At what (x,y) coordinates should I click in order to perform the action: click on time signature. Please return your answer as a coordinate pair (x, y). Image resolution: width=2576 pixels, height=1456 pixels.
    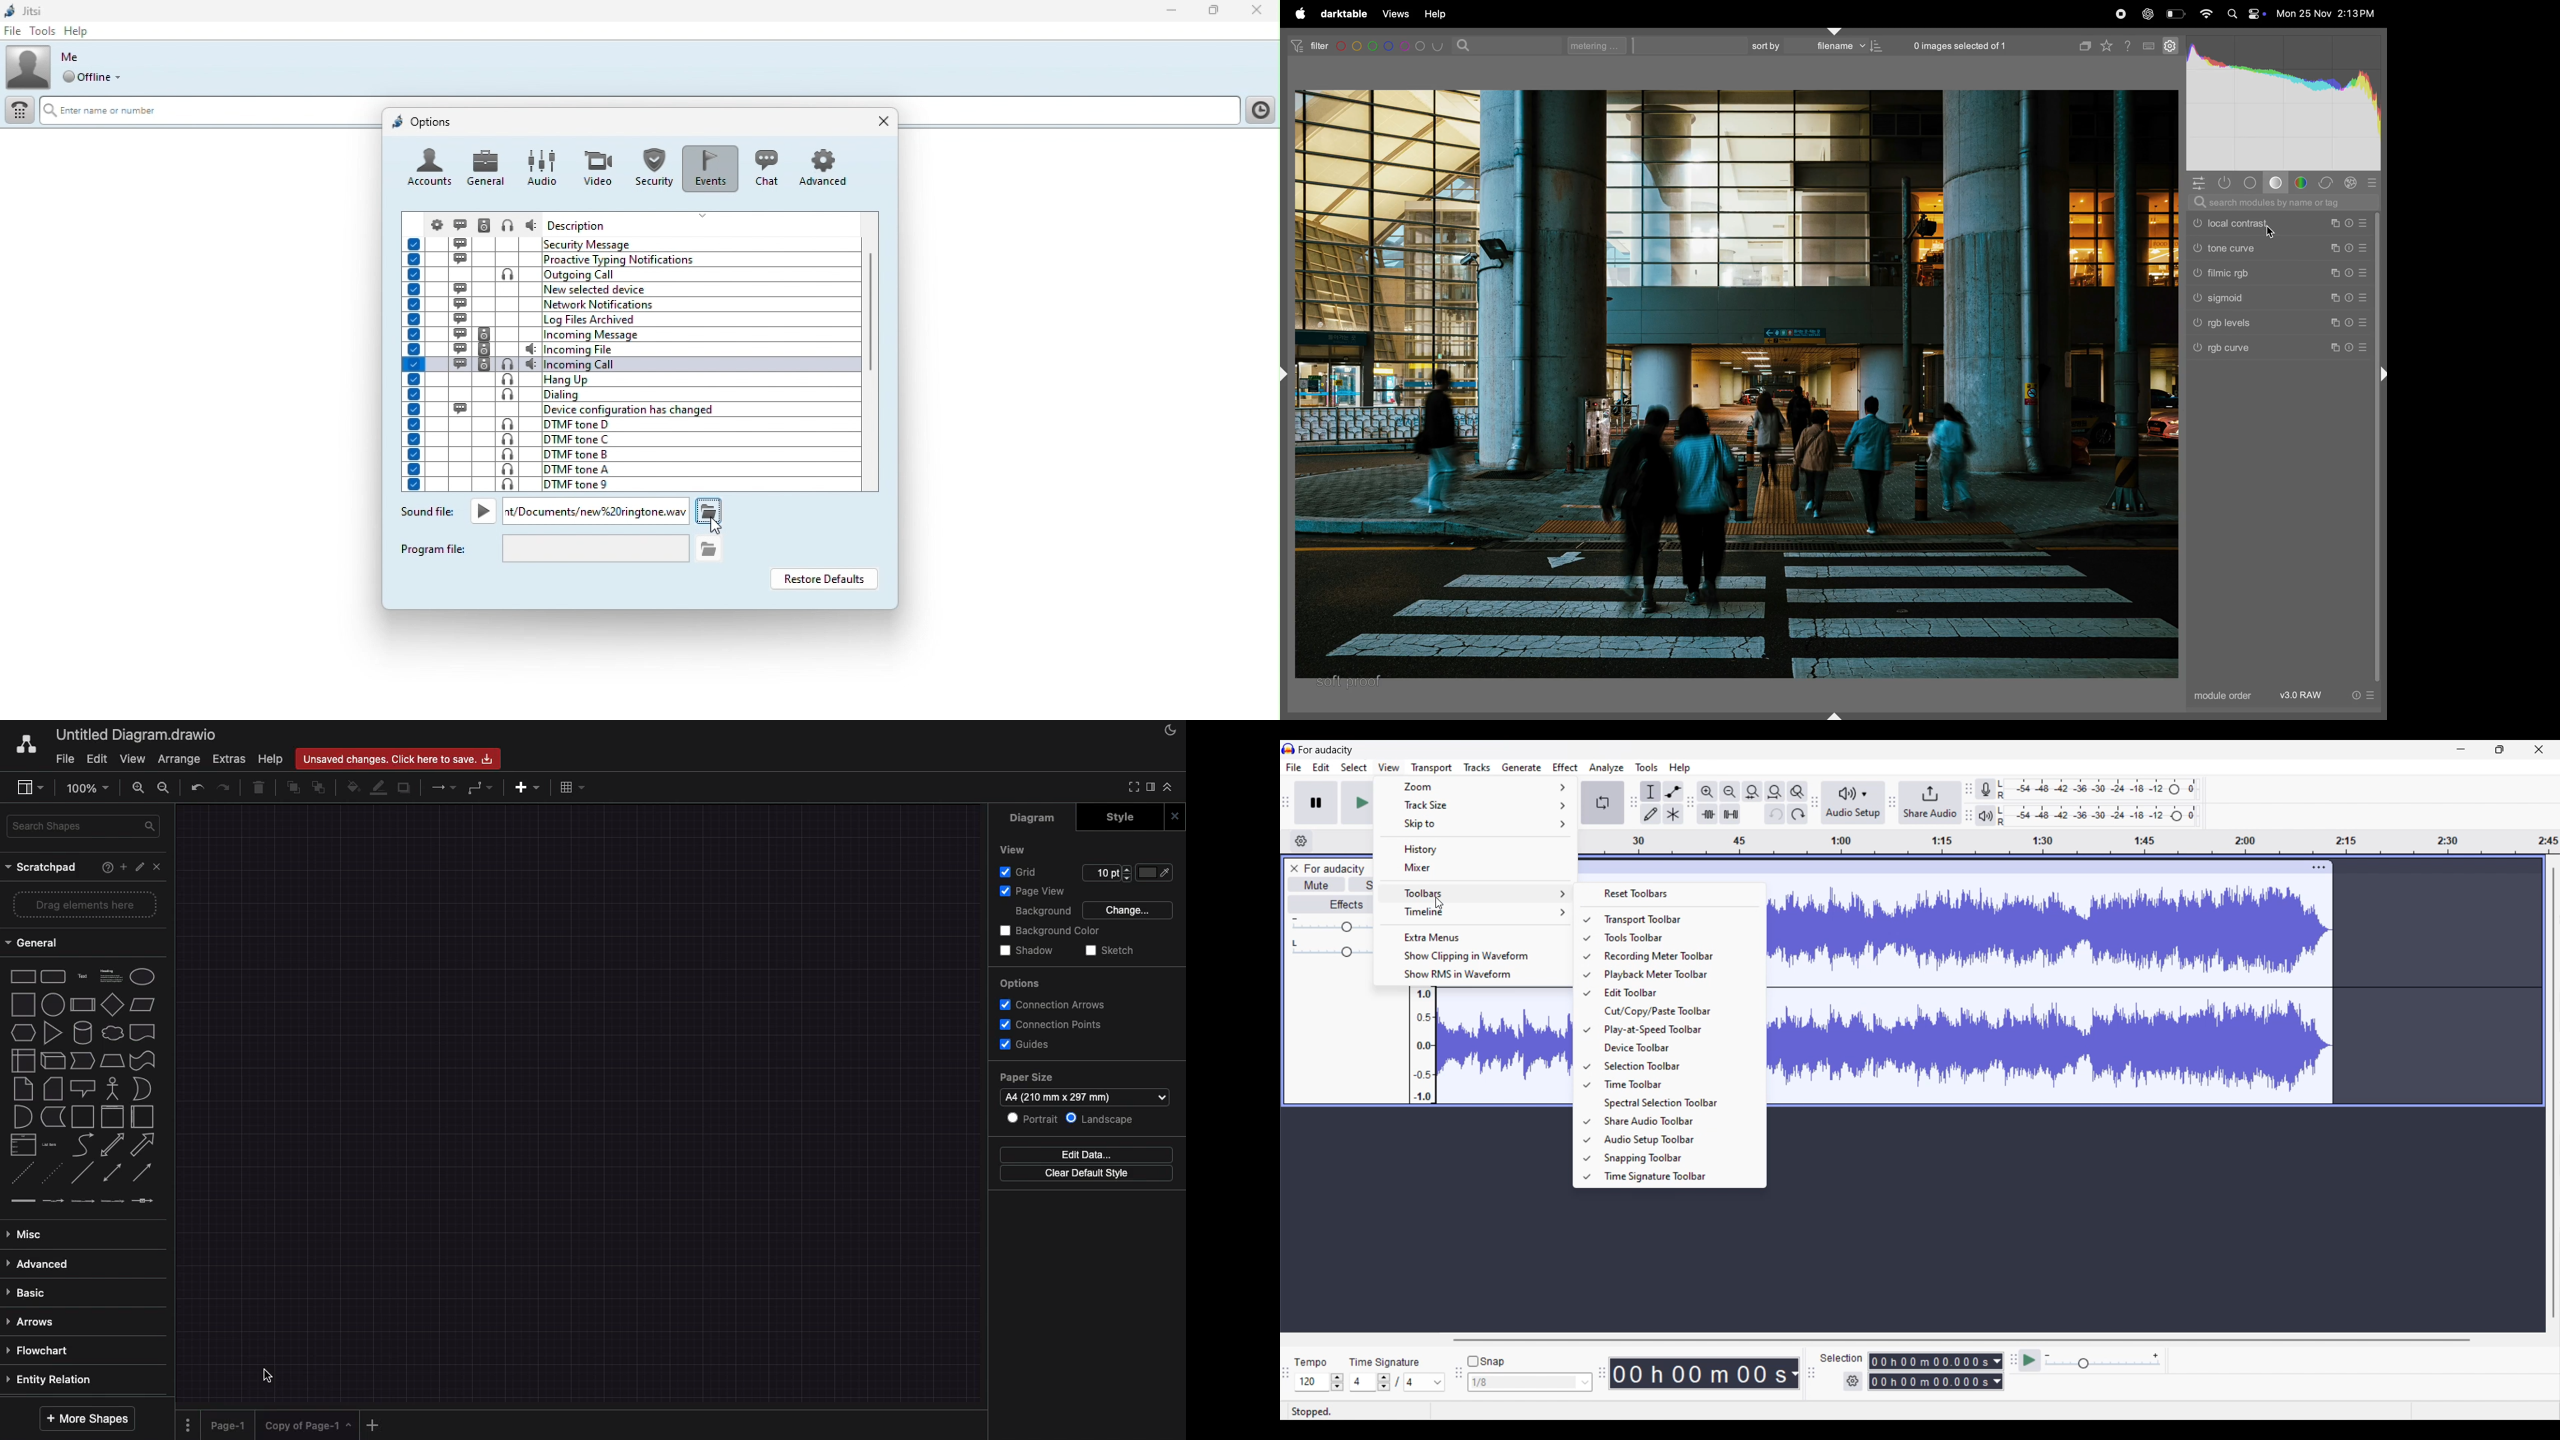
    Looking at the image, I should click on (1385, 1363).